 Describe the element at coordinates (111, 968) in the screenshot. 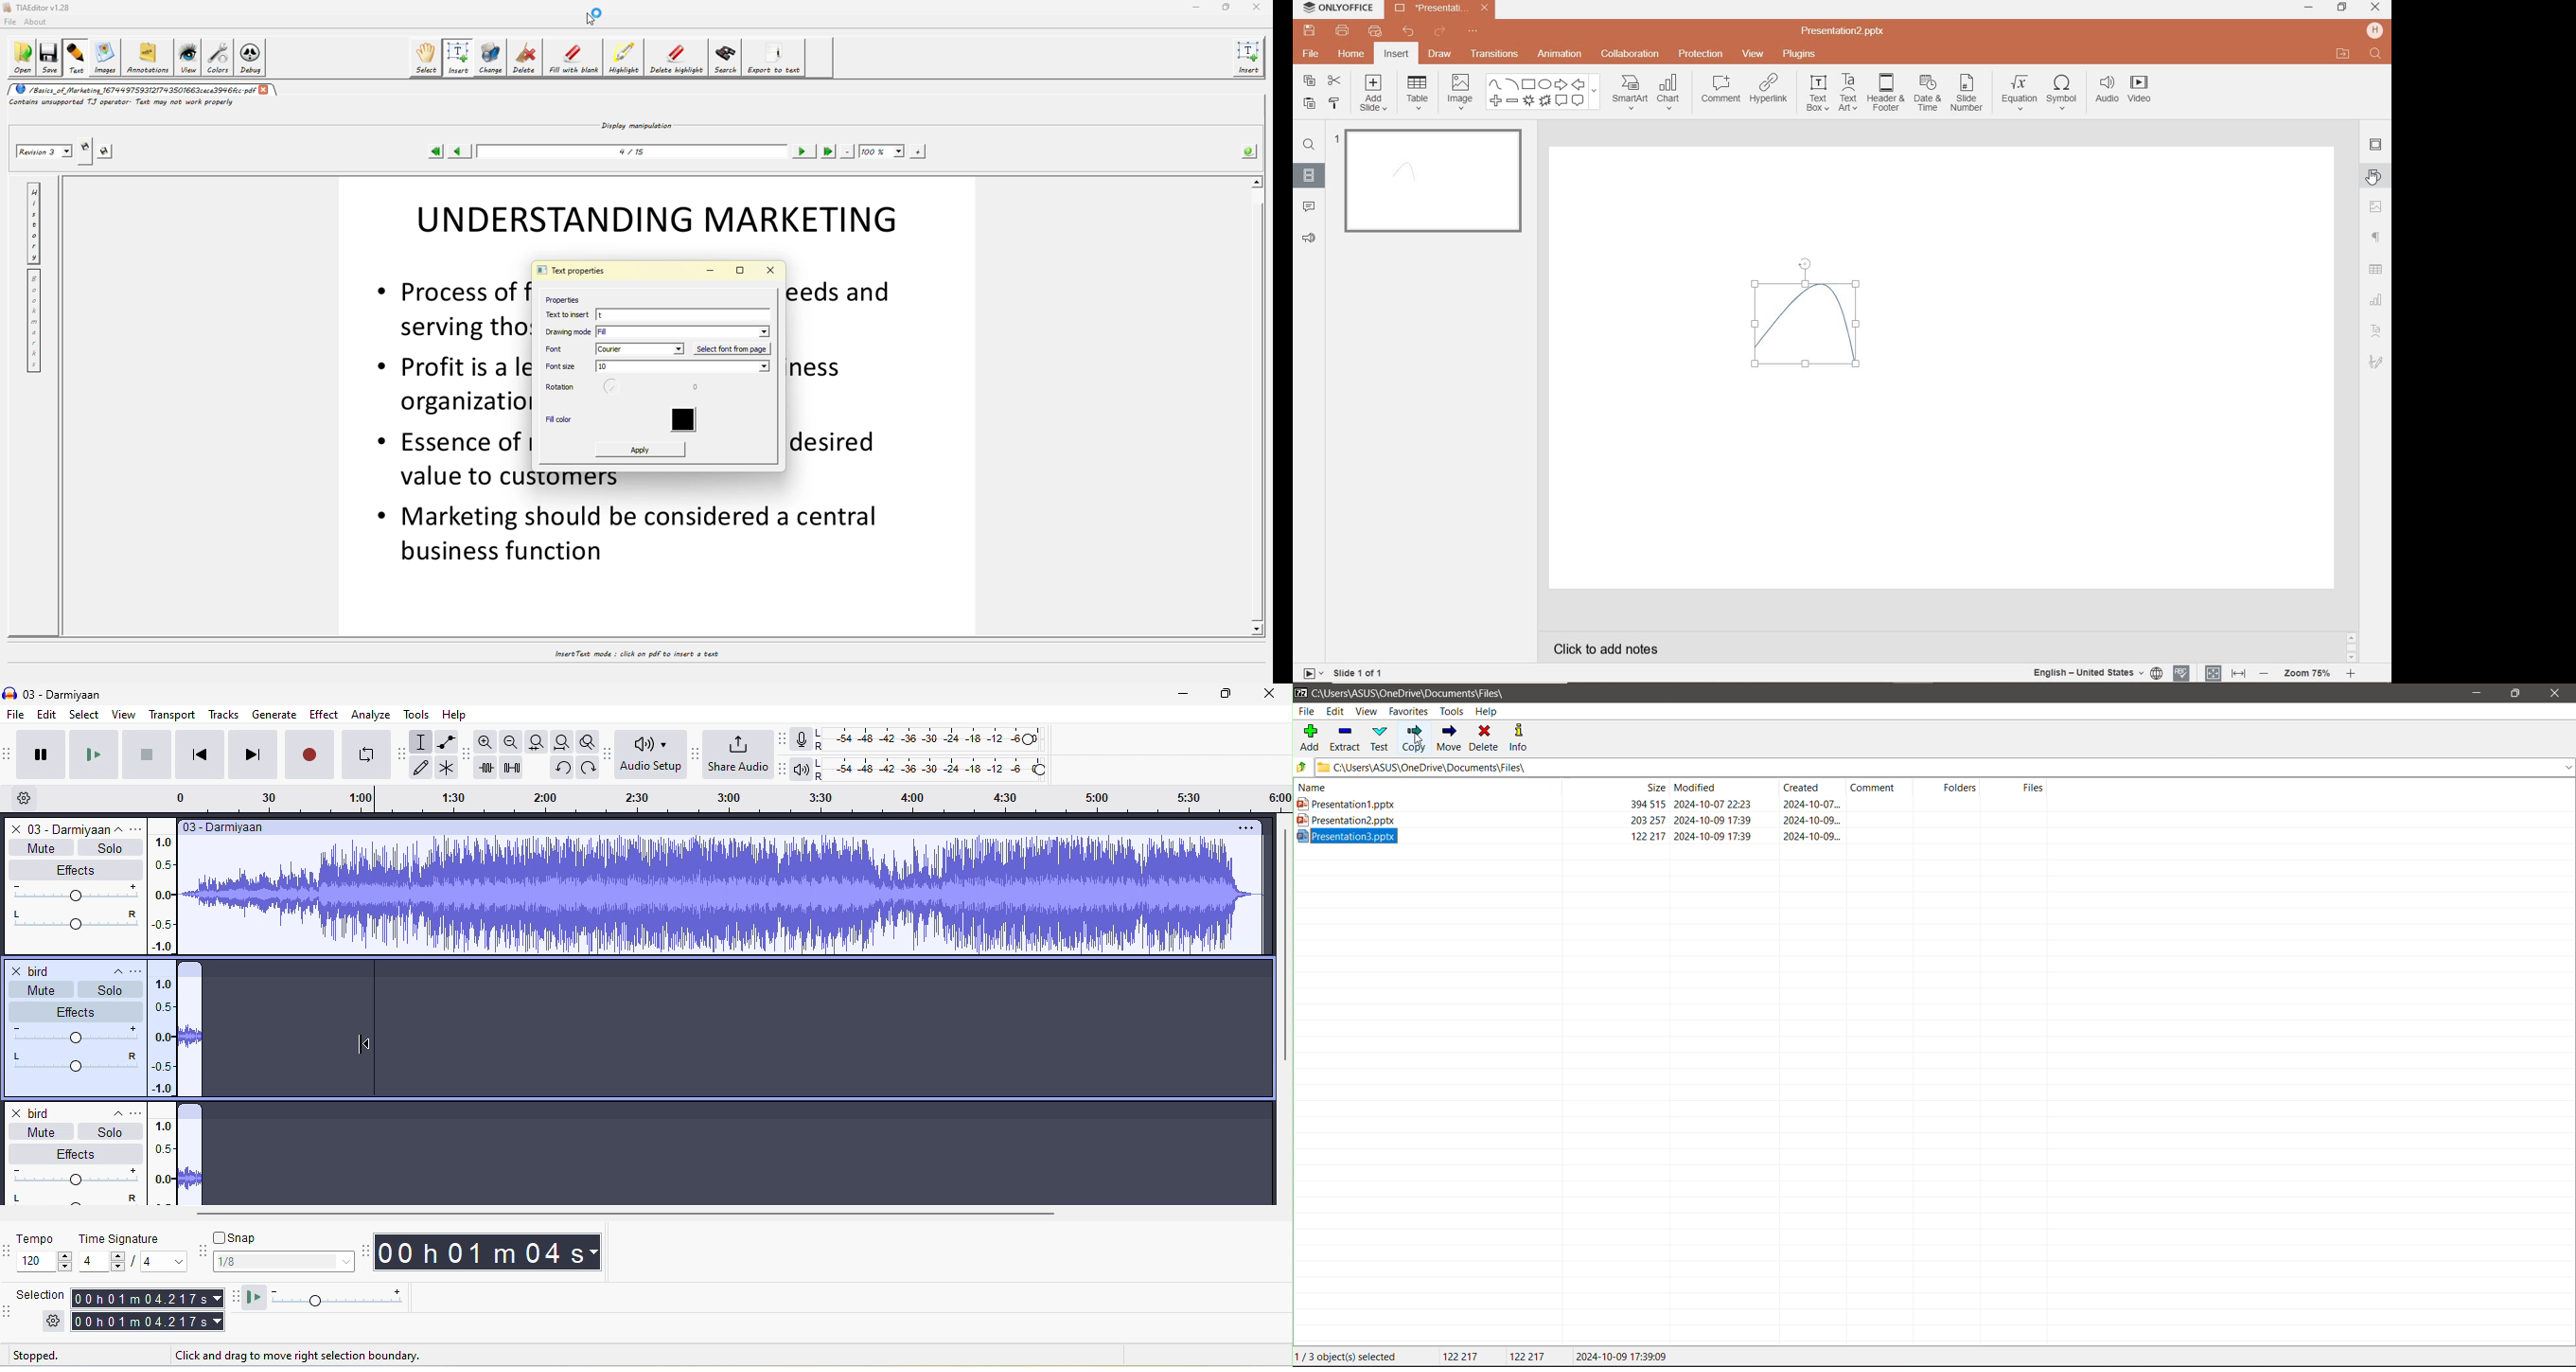

I see `collapse` at that location.